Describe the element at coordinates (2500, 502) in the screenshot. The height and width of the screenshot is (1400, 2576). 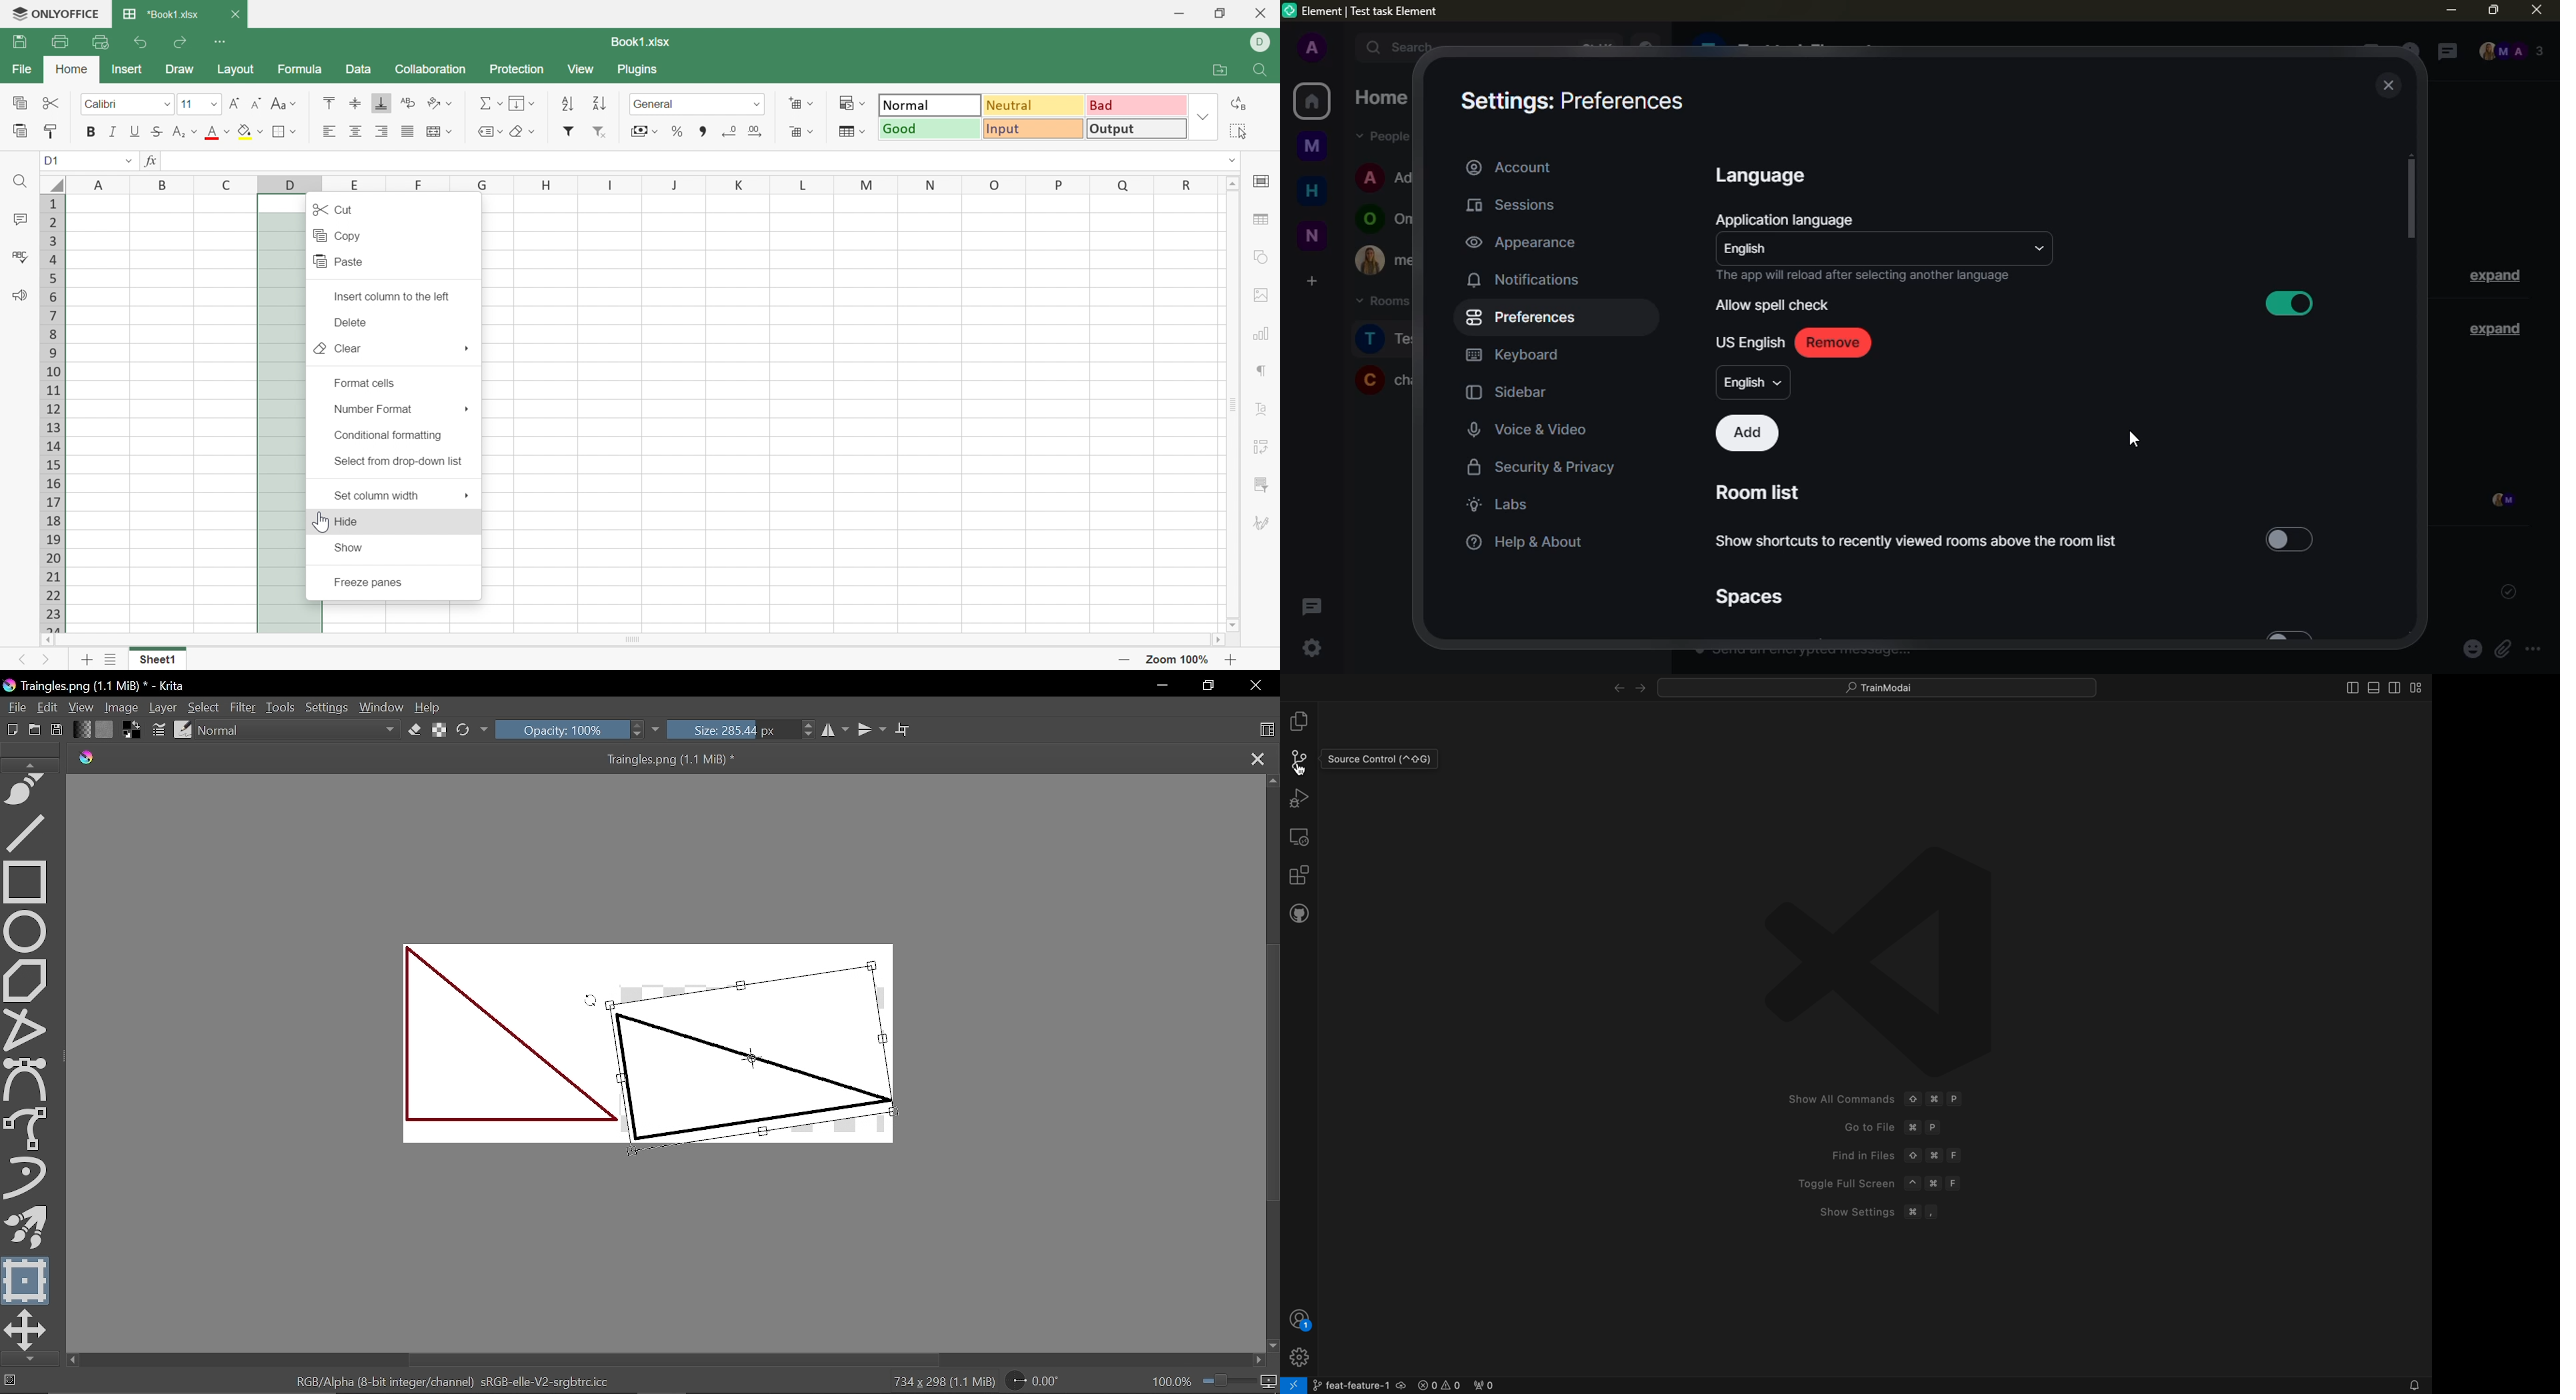
I see `seen` at that location.